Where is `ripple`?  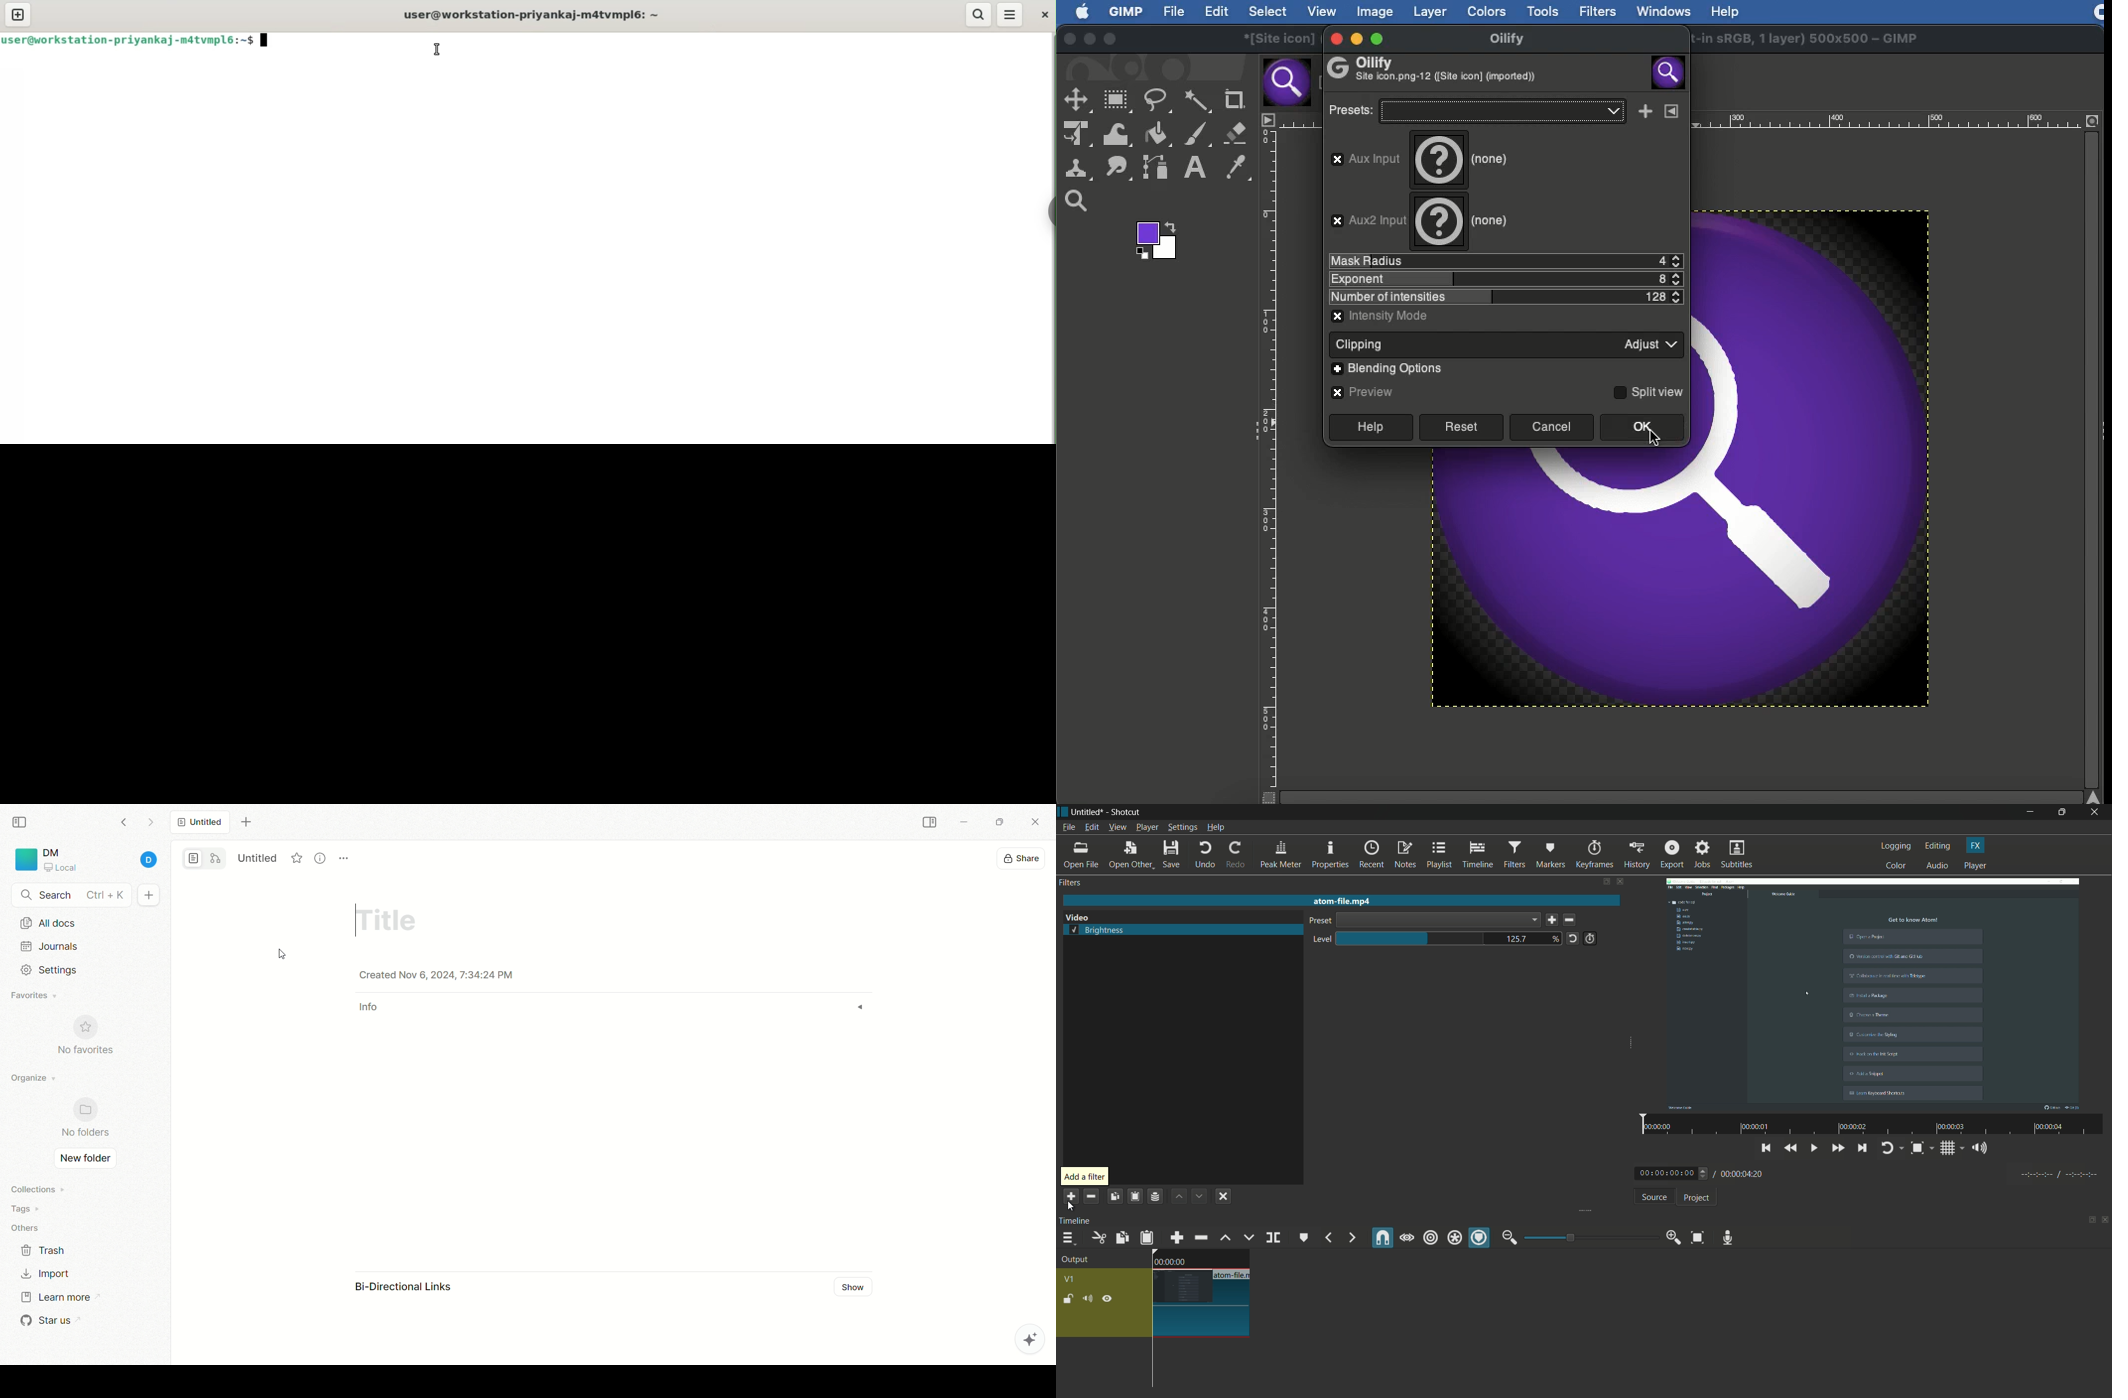 ripple is located at coordinates (1430, 1238).